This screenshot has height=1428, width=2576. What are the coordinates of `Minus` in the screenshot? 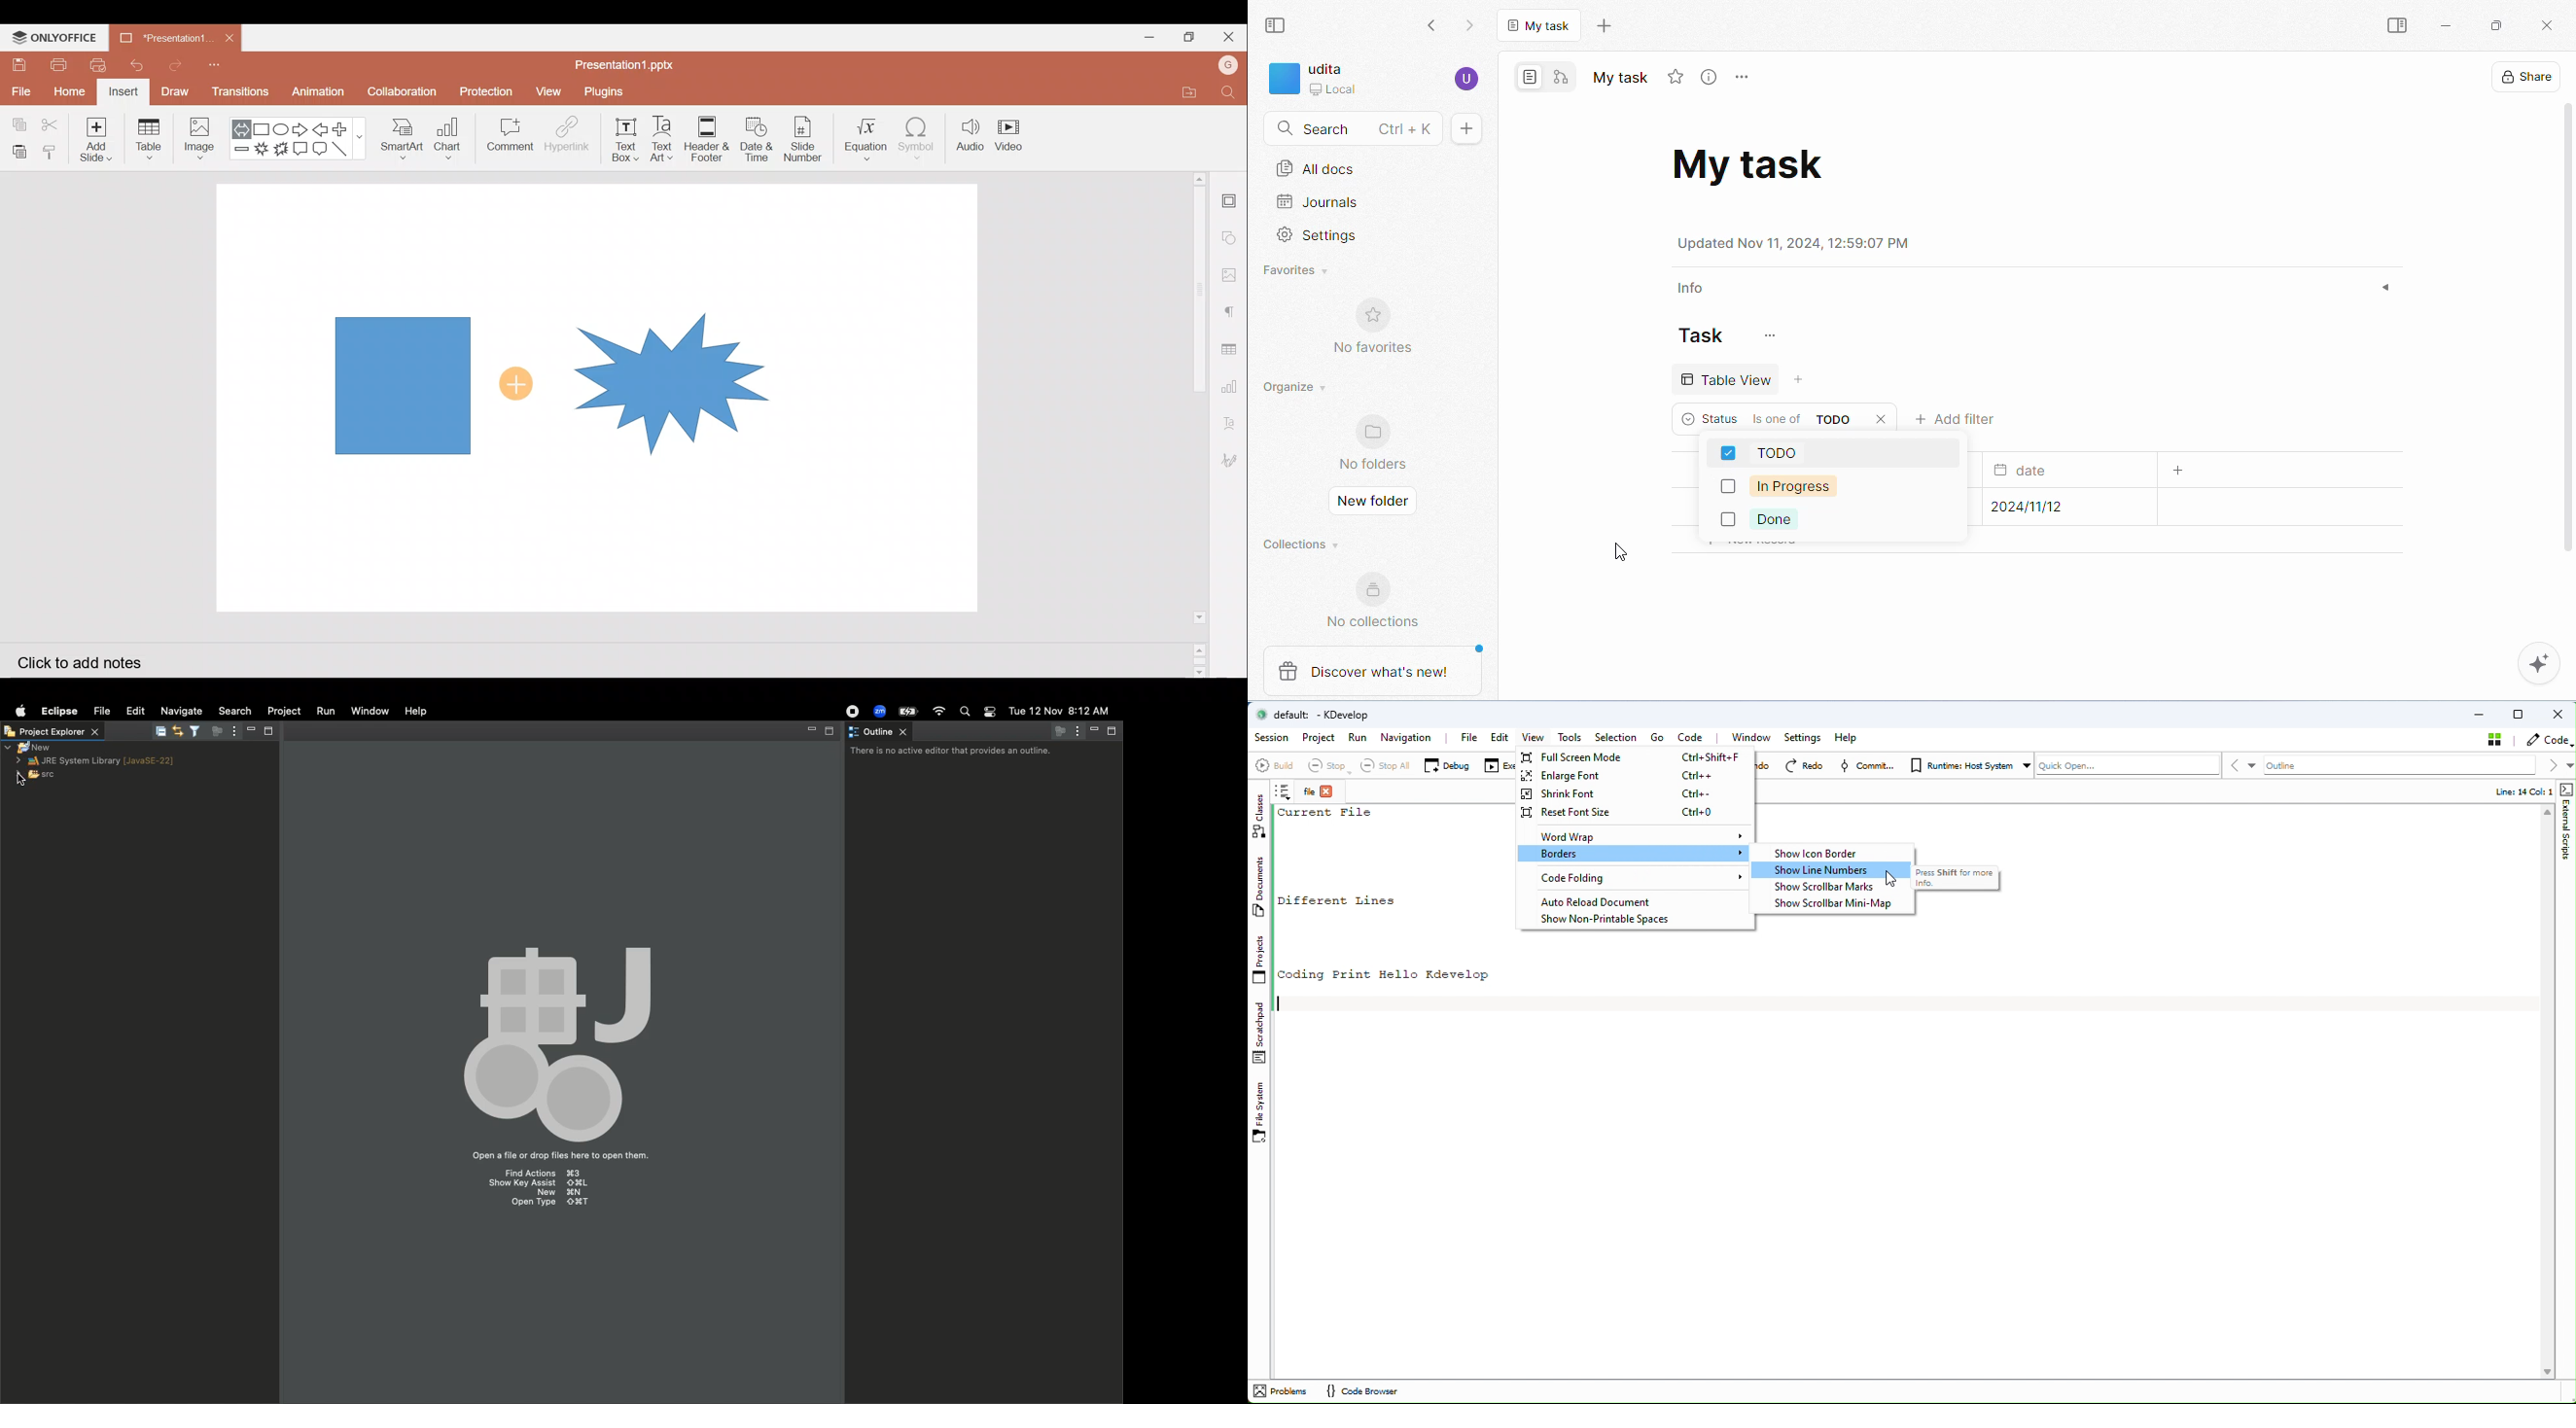 It's located at (239, 151).